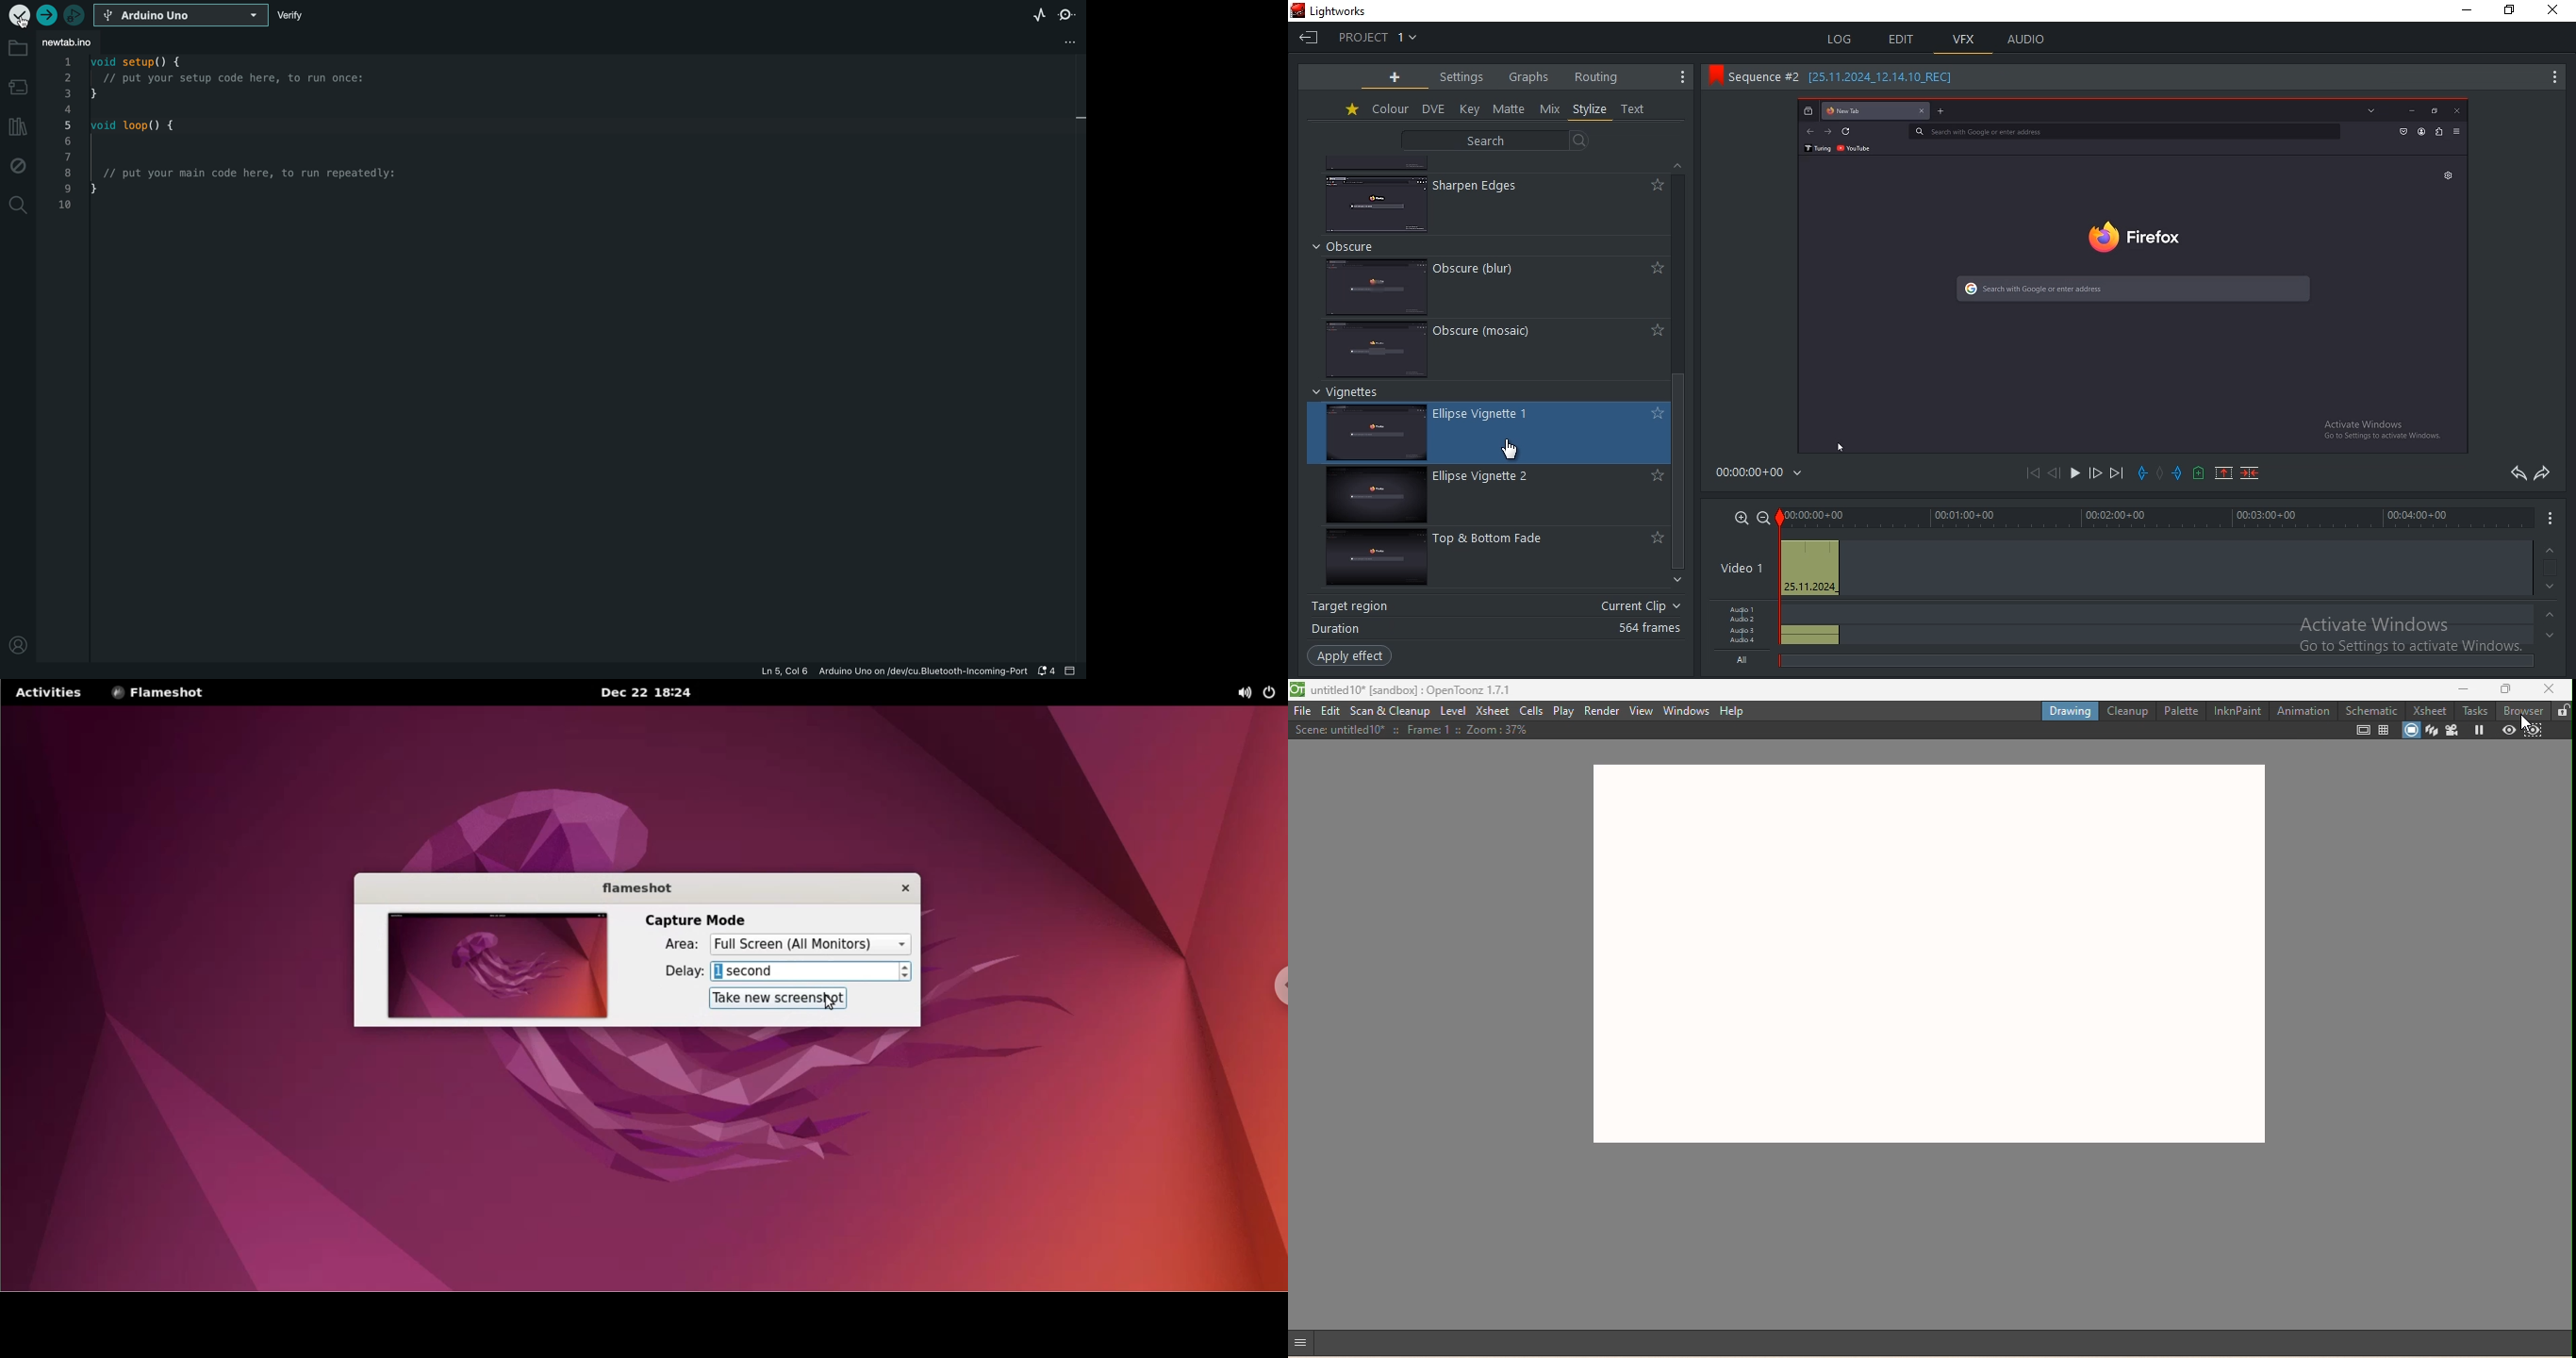 Image resolution: width=2576 pixels, height=1372 pixels. Describe the element at coordinates (1926, 955) in the screenshot. I see `Canvas` at that location.